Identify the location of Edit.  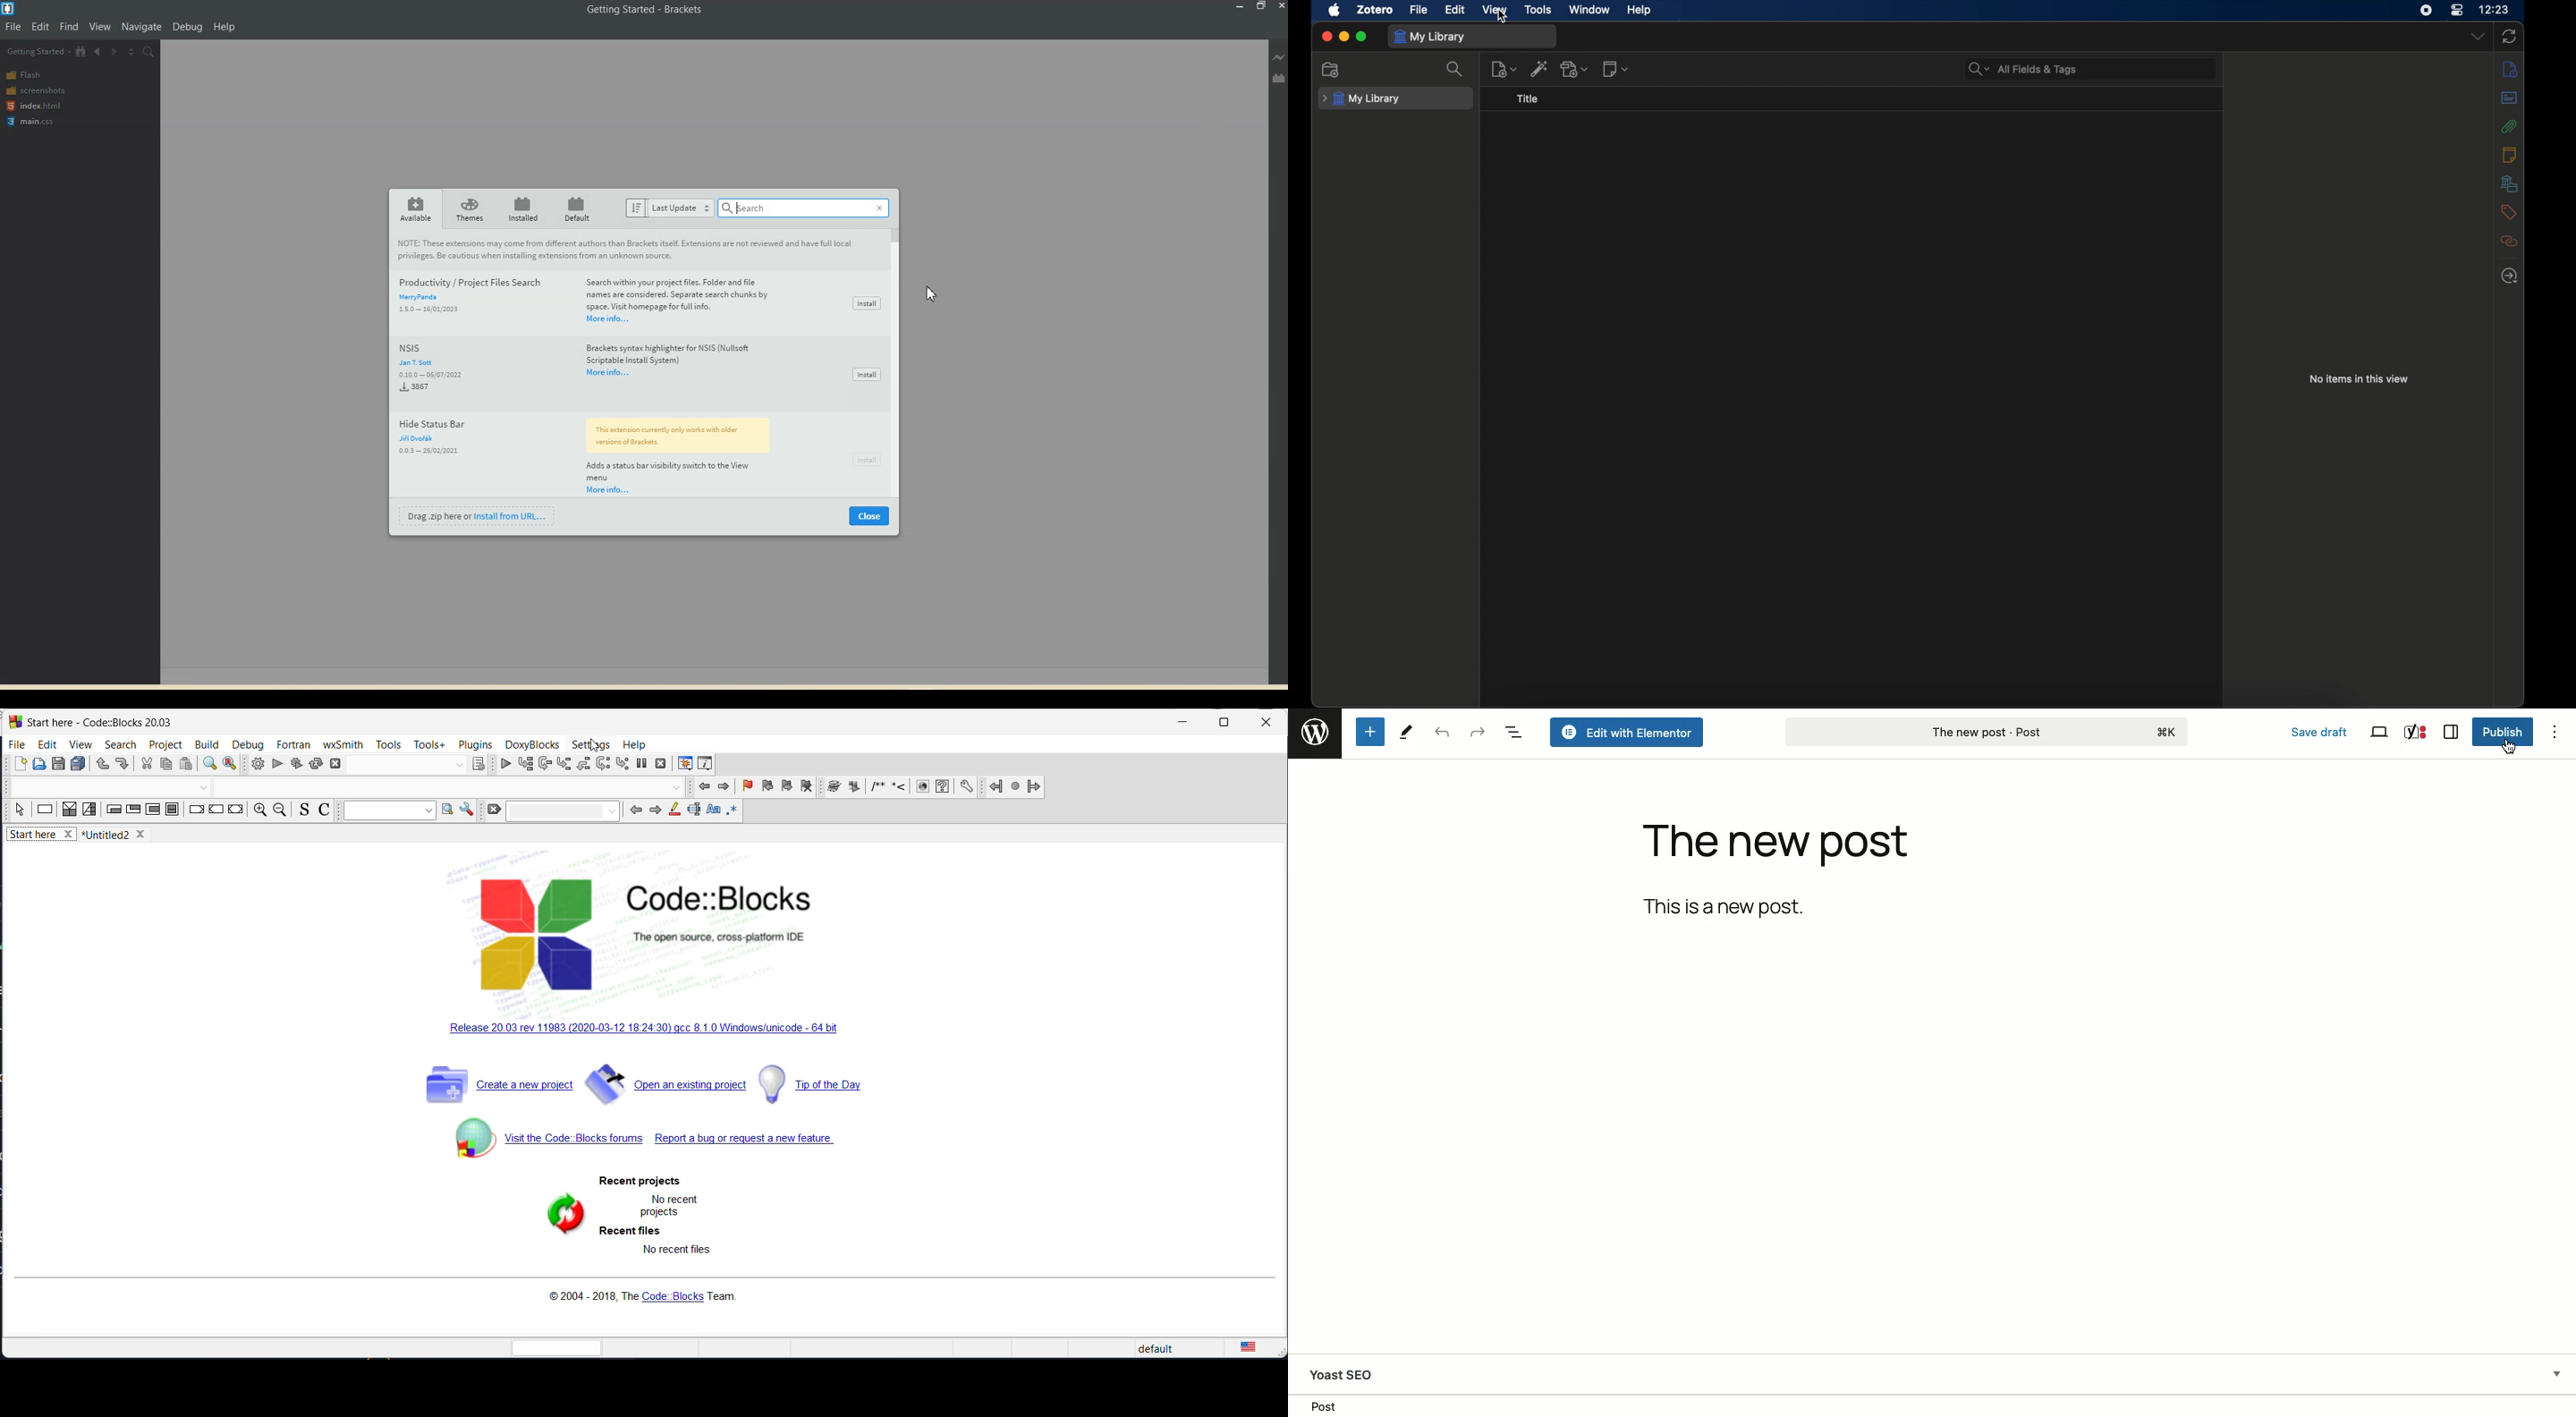
(41, 26).